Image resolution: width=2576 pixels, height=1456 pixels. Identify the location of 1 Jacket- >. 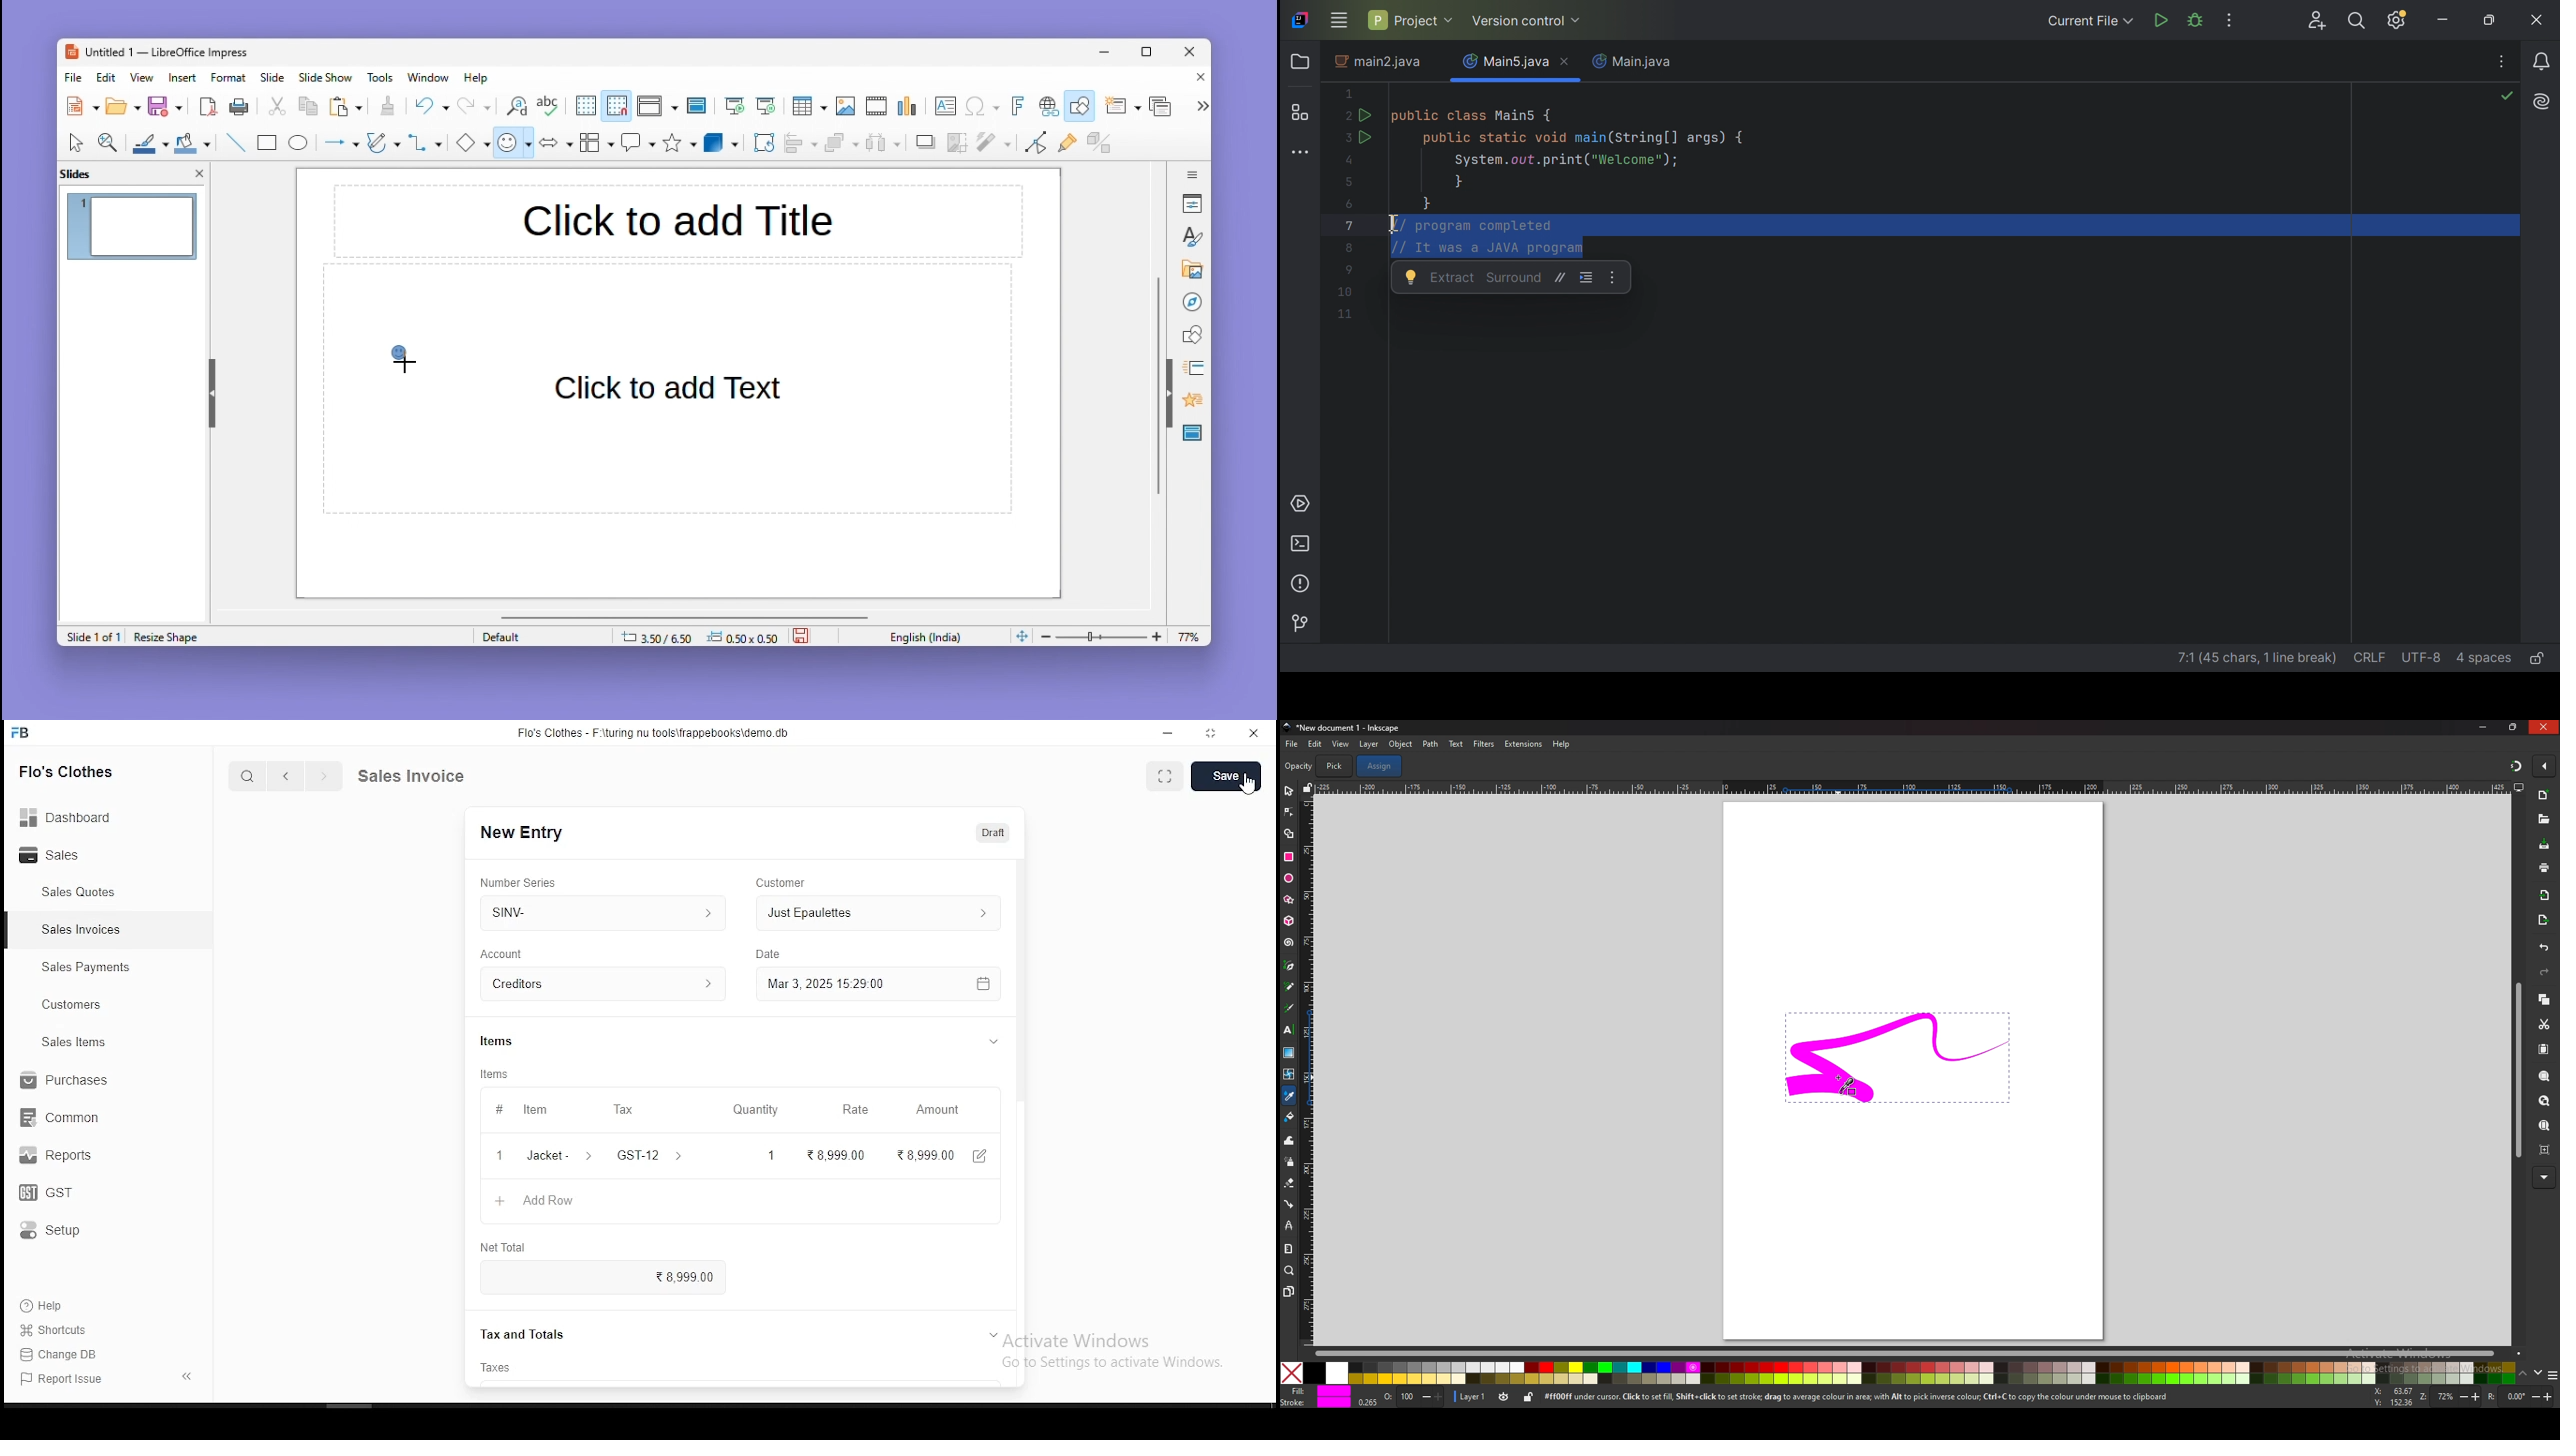
(547, 1156).